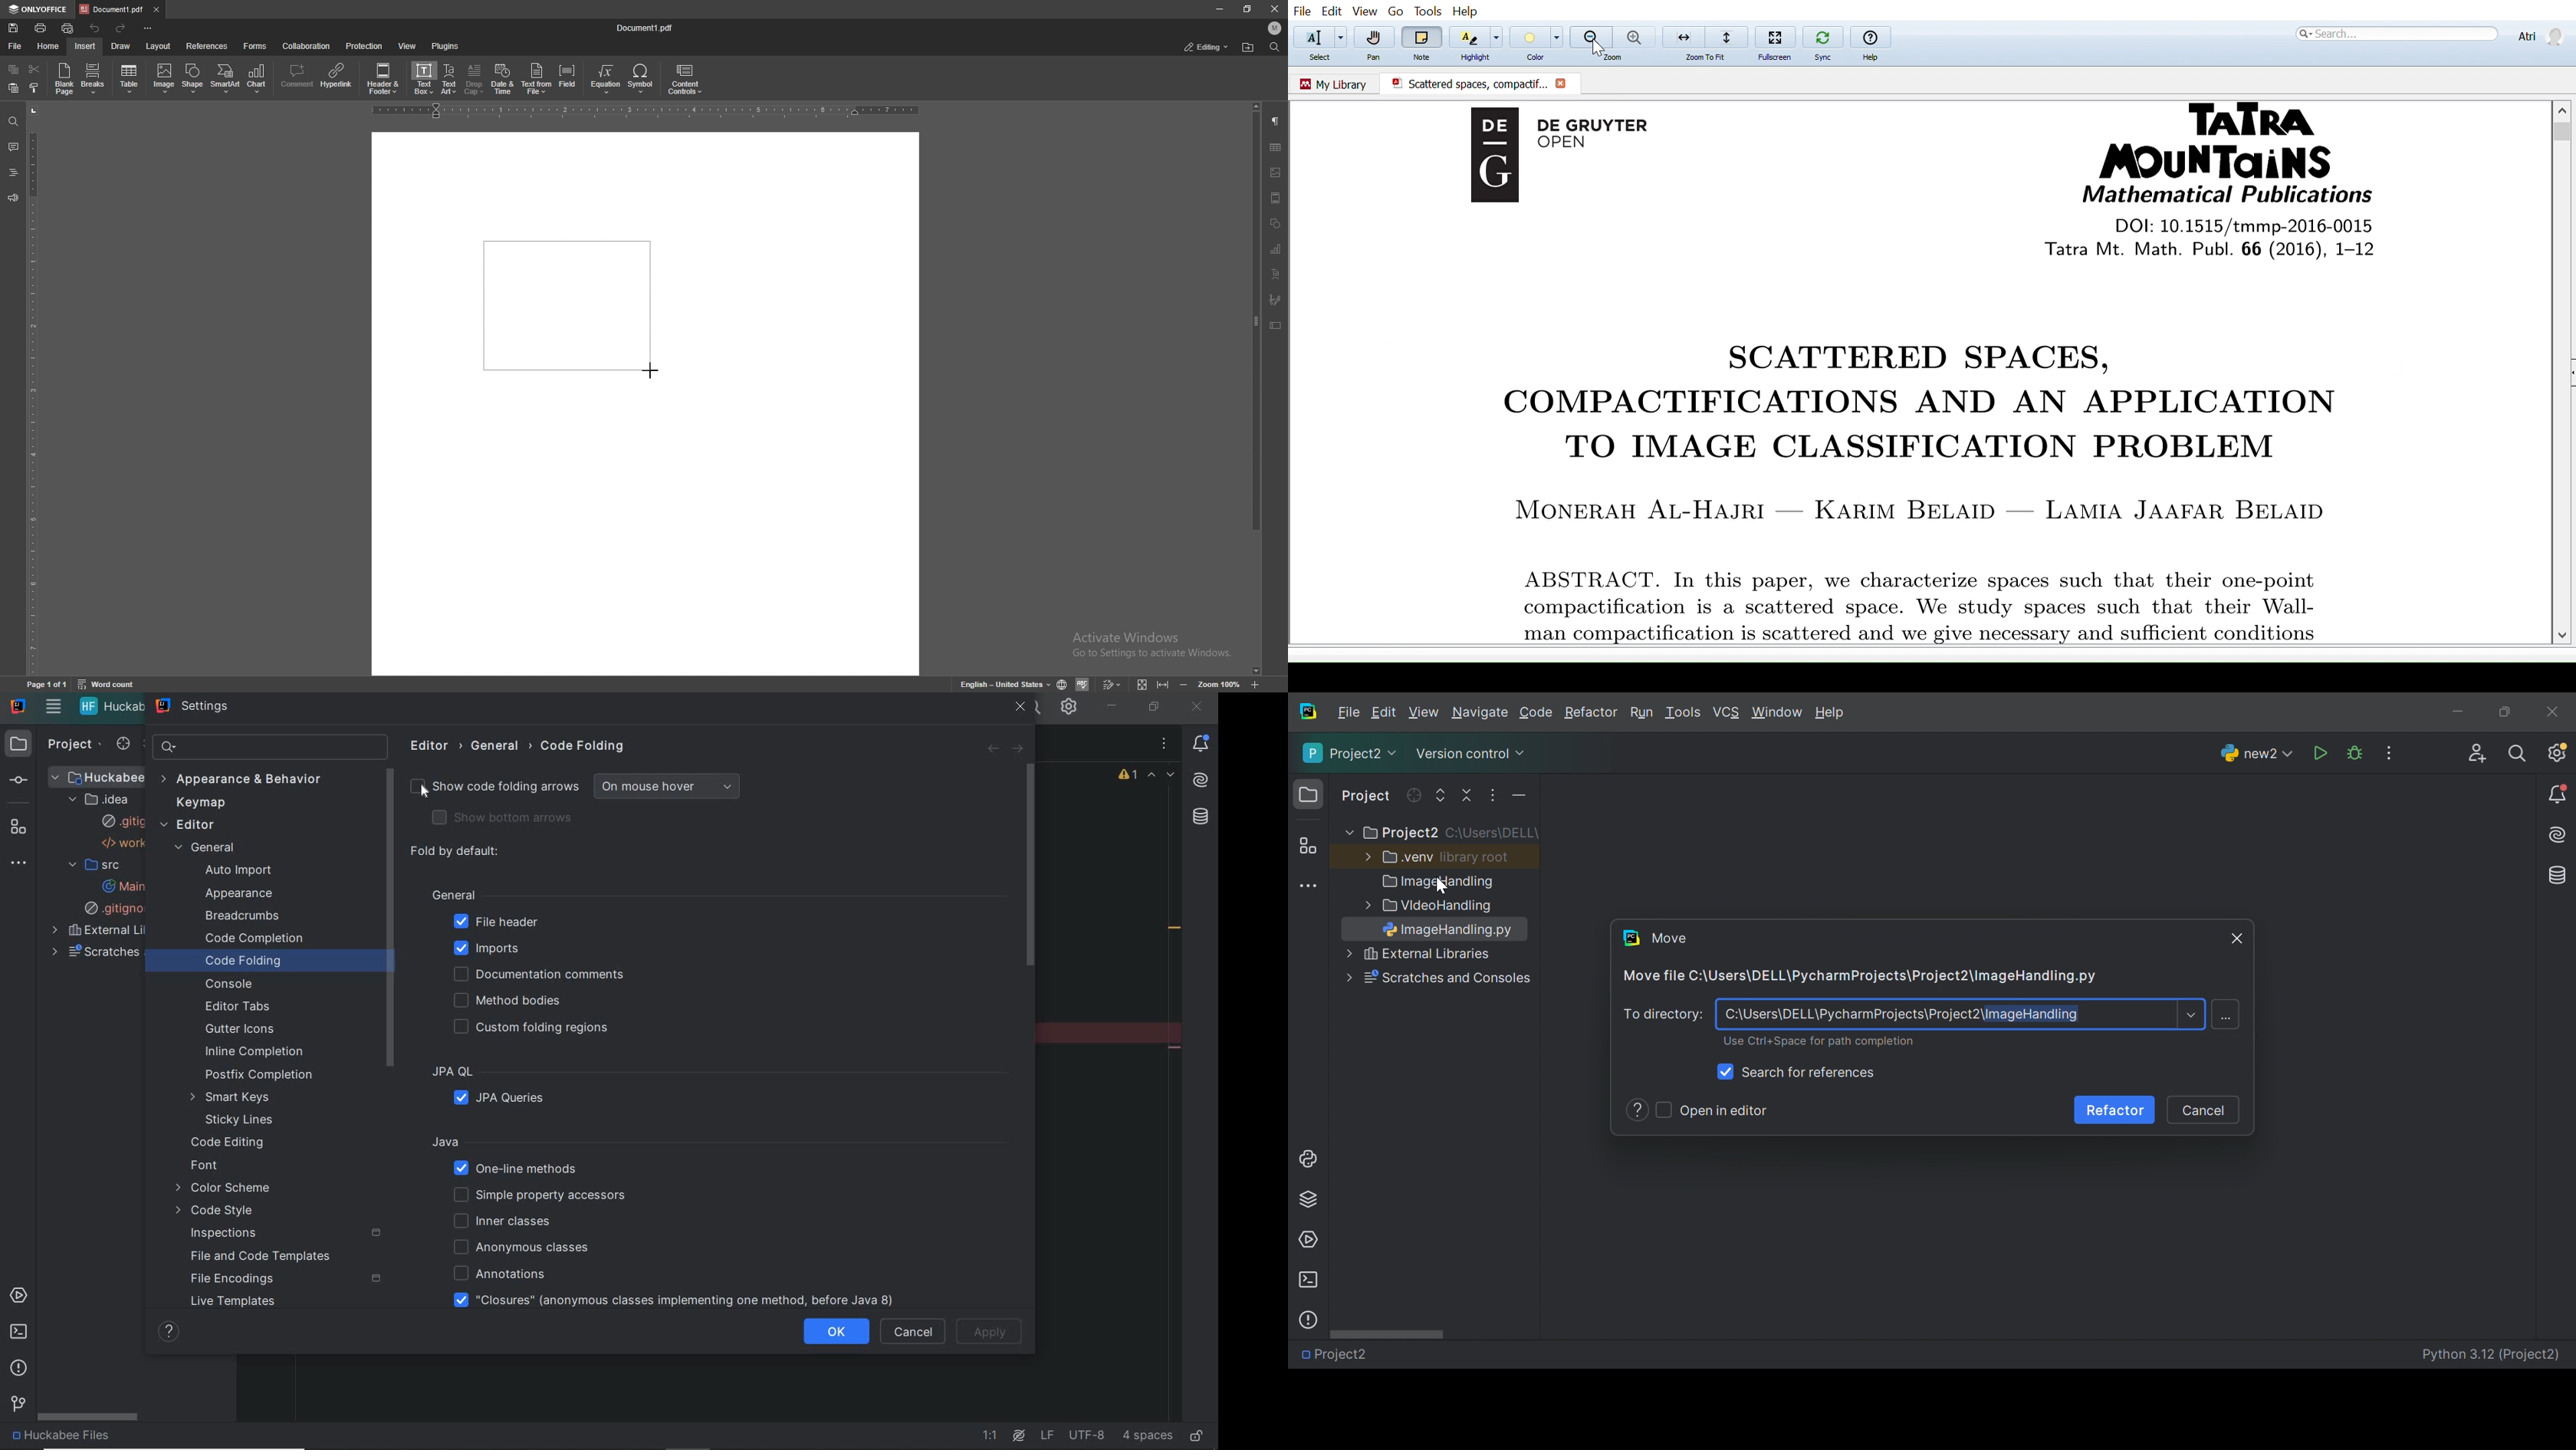 This screenshot has height=1456, width=2576. Describe the element at coordinates (147, 27) in the screenshot. I see `customize toolbar` at that location.